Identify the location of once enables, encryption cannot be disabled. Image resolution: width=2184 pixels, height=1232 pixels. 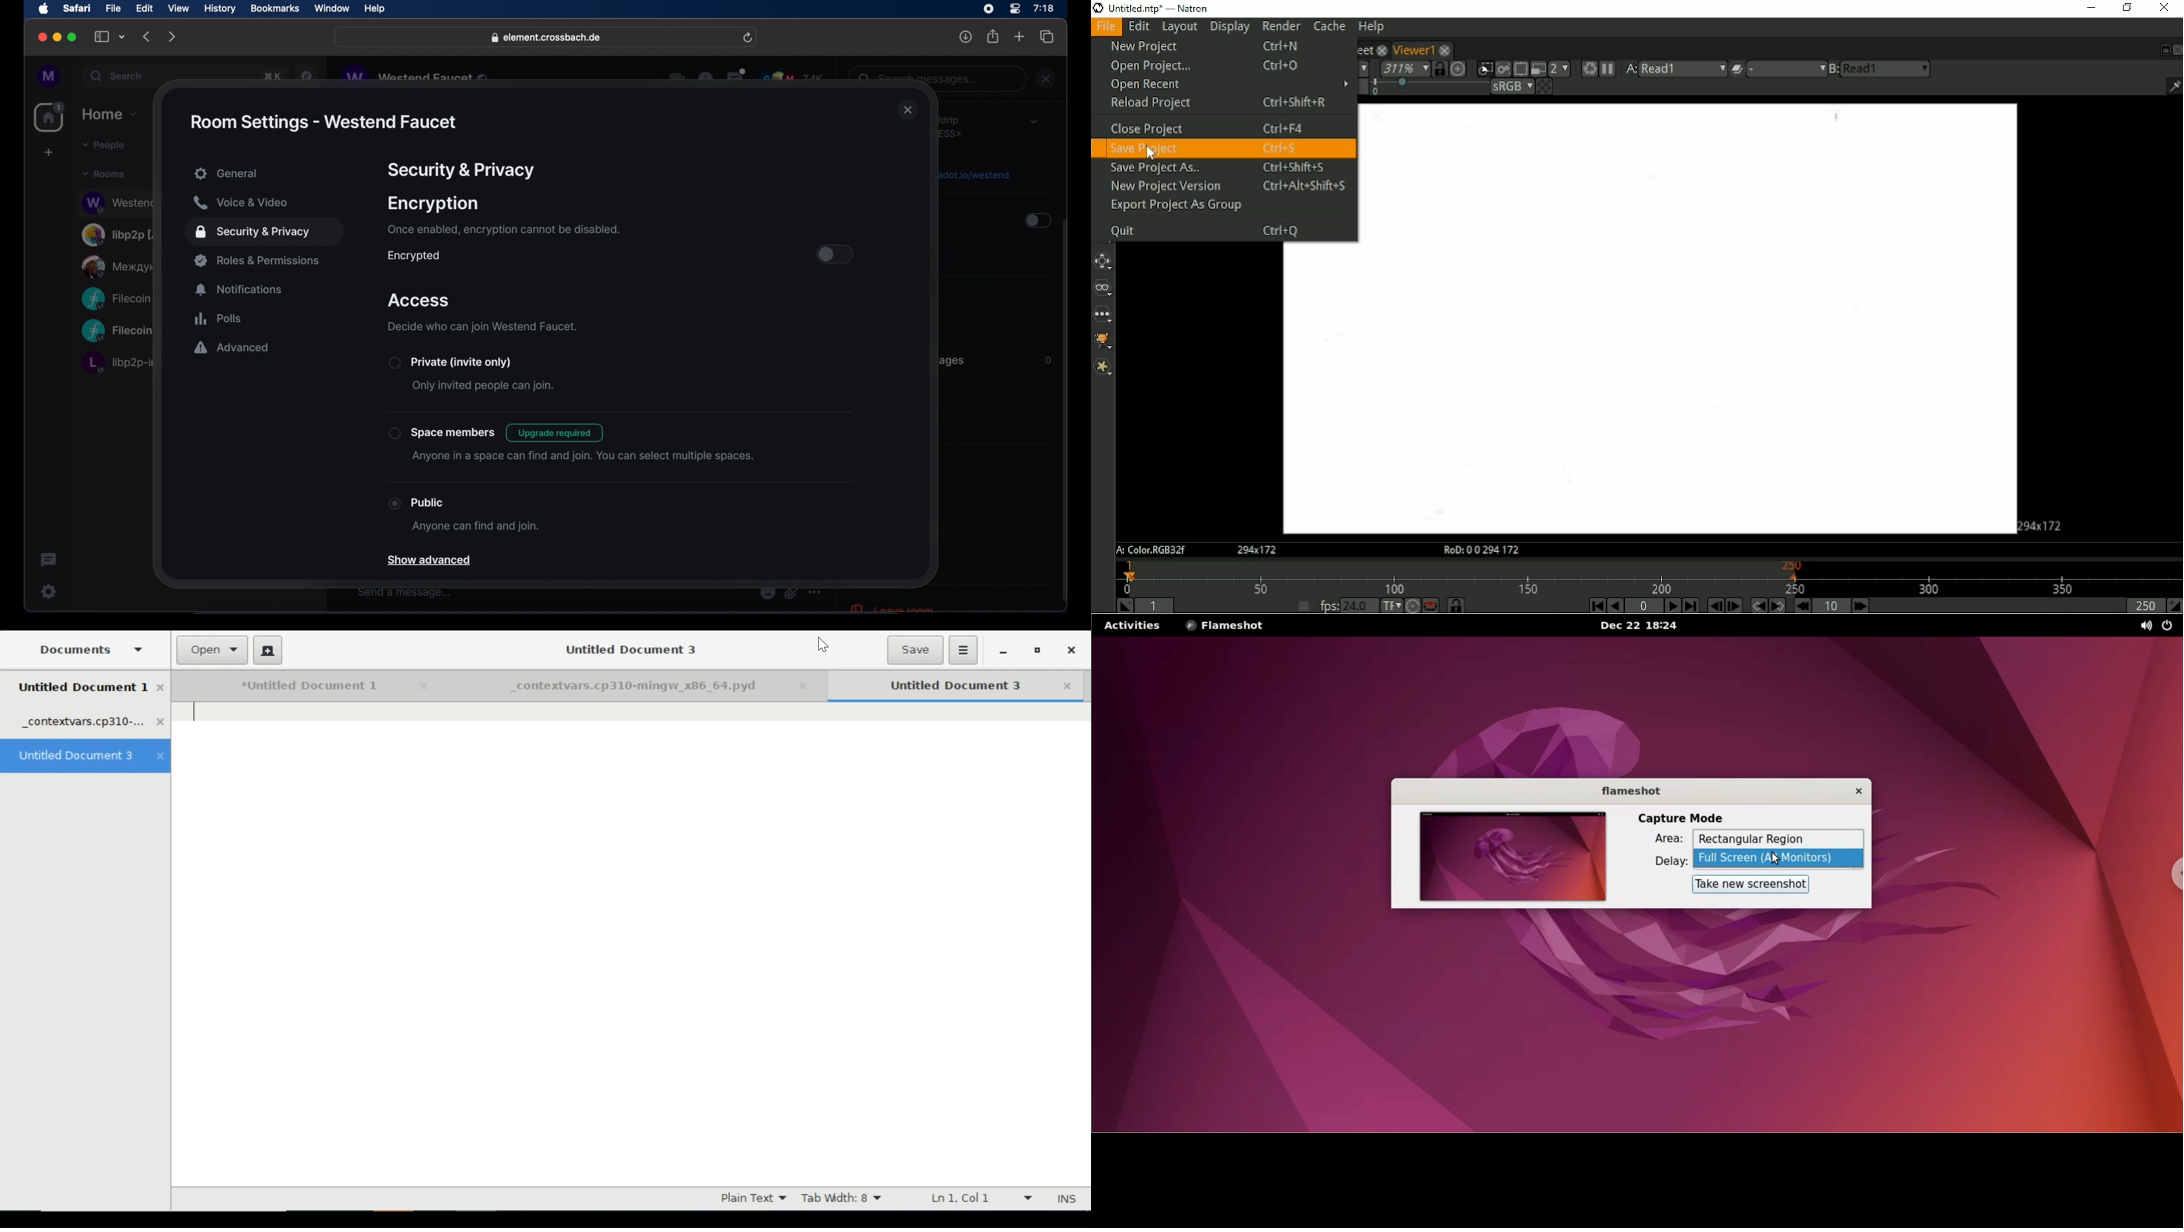
(503, 230).